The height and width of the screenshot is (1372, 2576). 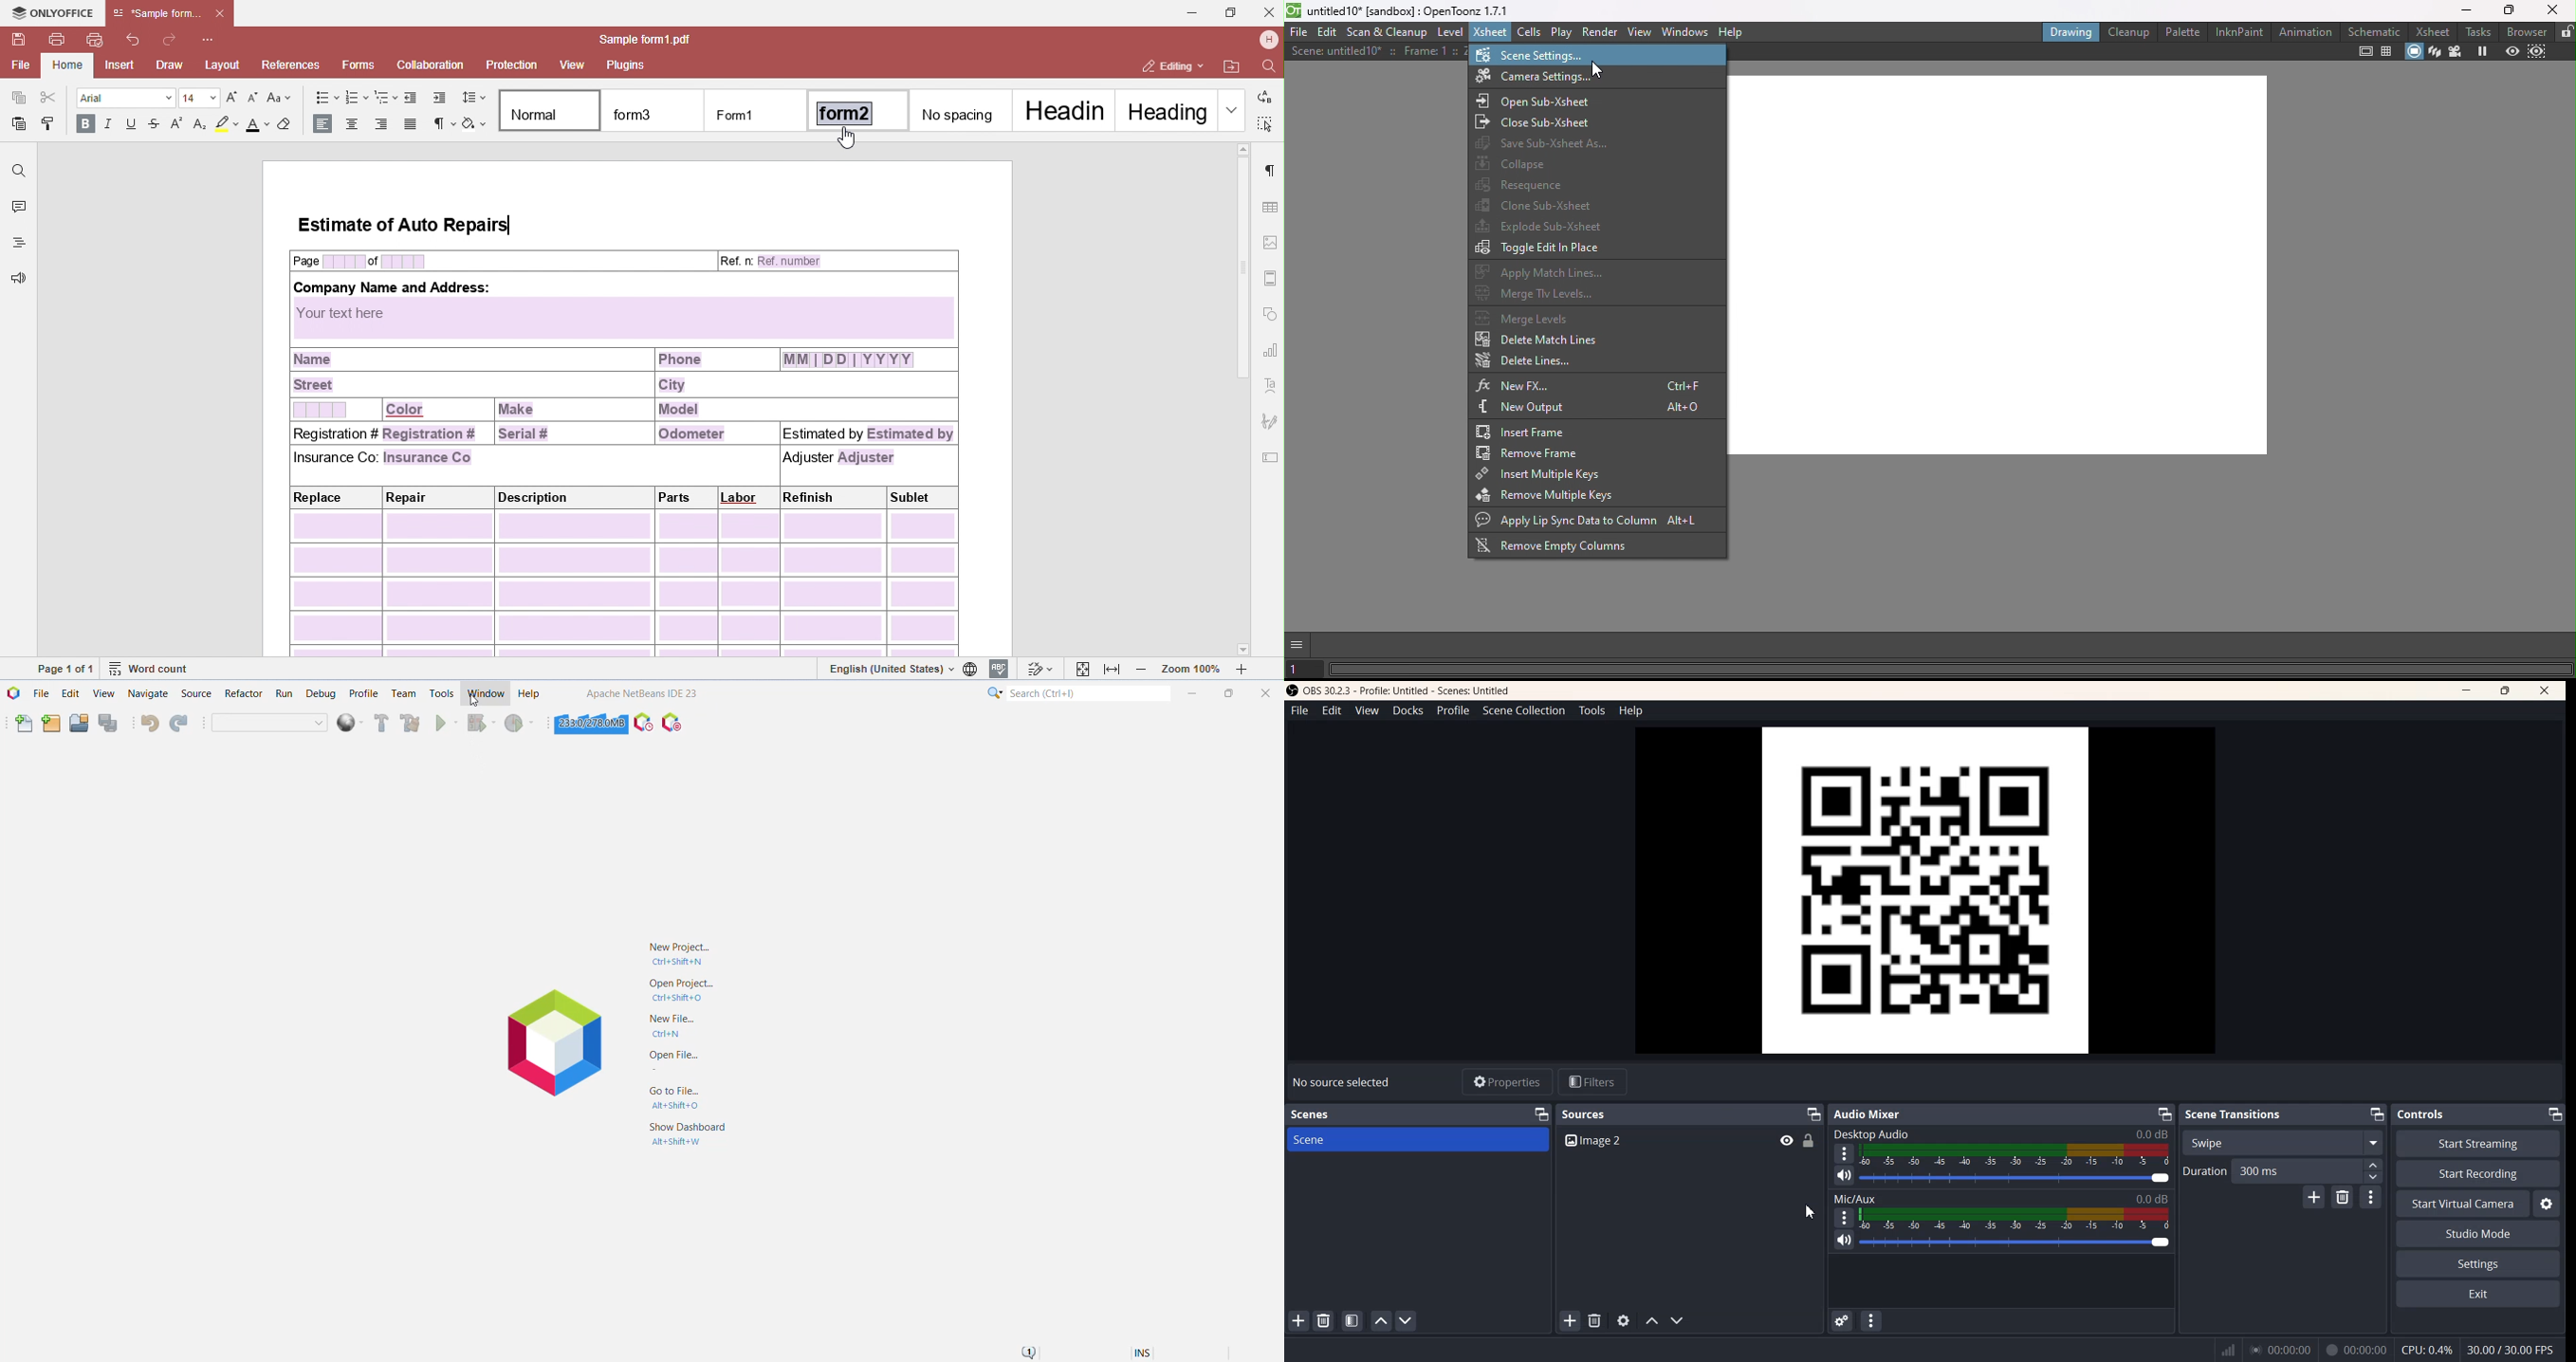 What do you see at coordinates (1548, 496) in the screenshot?
I see `Remove multiple keys` at bounding box center [1548, 496].